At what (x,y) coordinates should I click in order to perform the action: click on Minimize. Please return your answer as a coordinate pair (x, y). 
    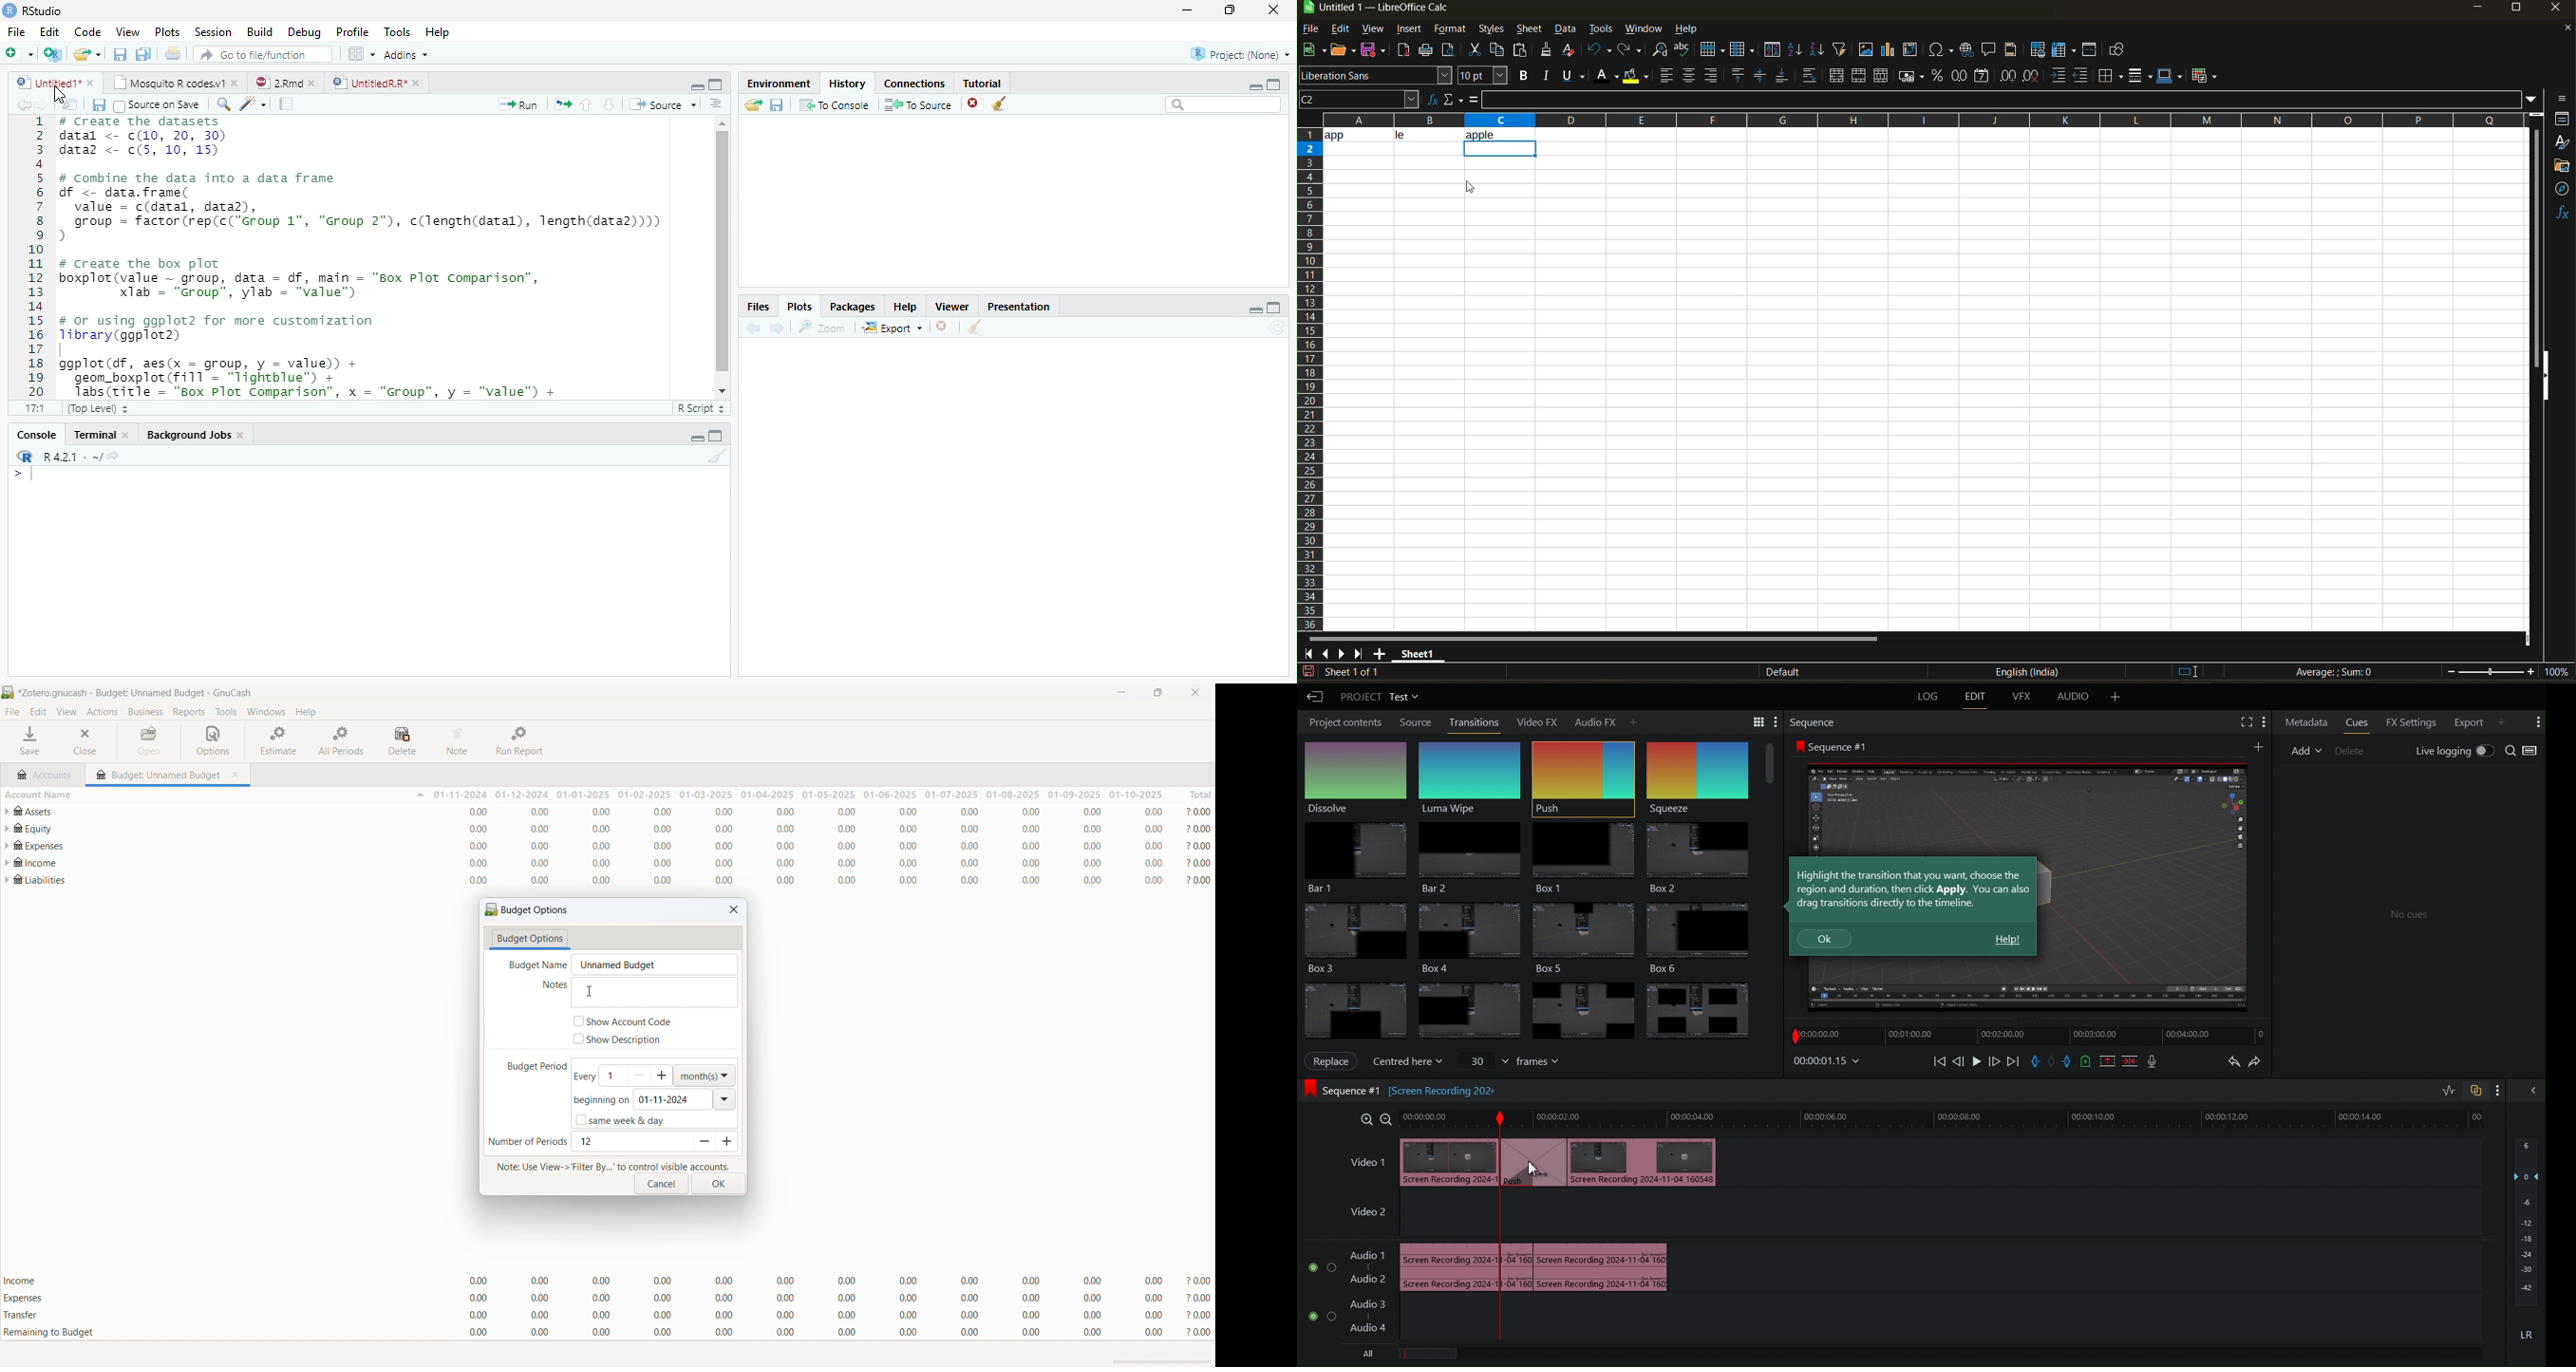
    Looking at the image, I should click on (696, 87).